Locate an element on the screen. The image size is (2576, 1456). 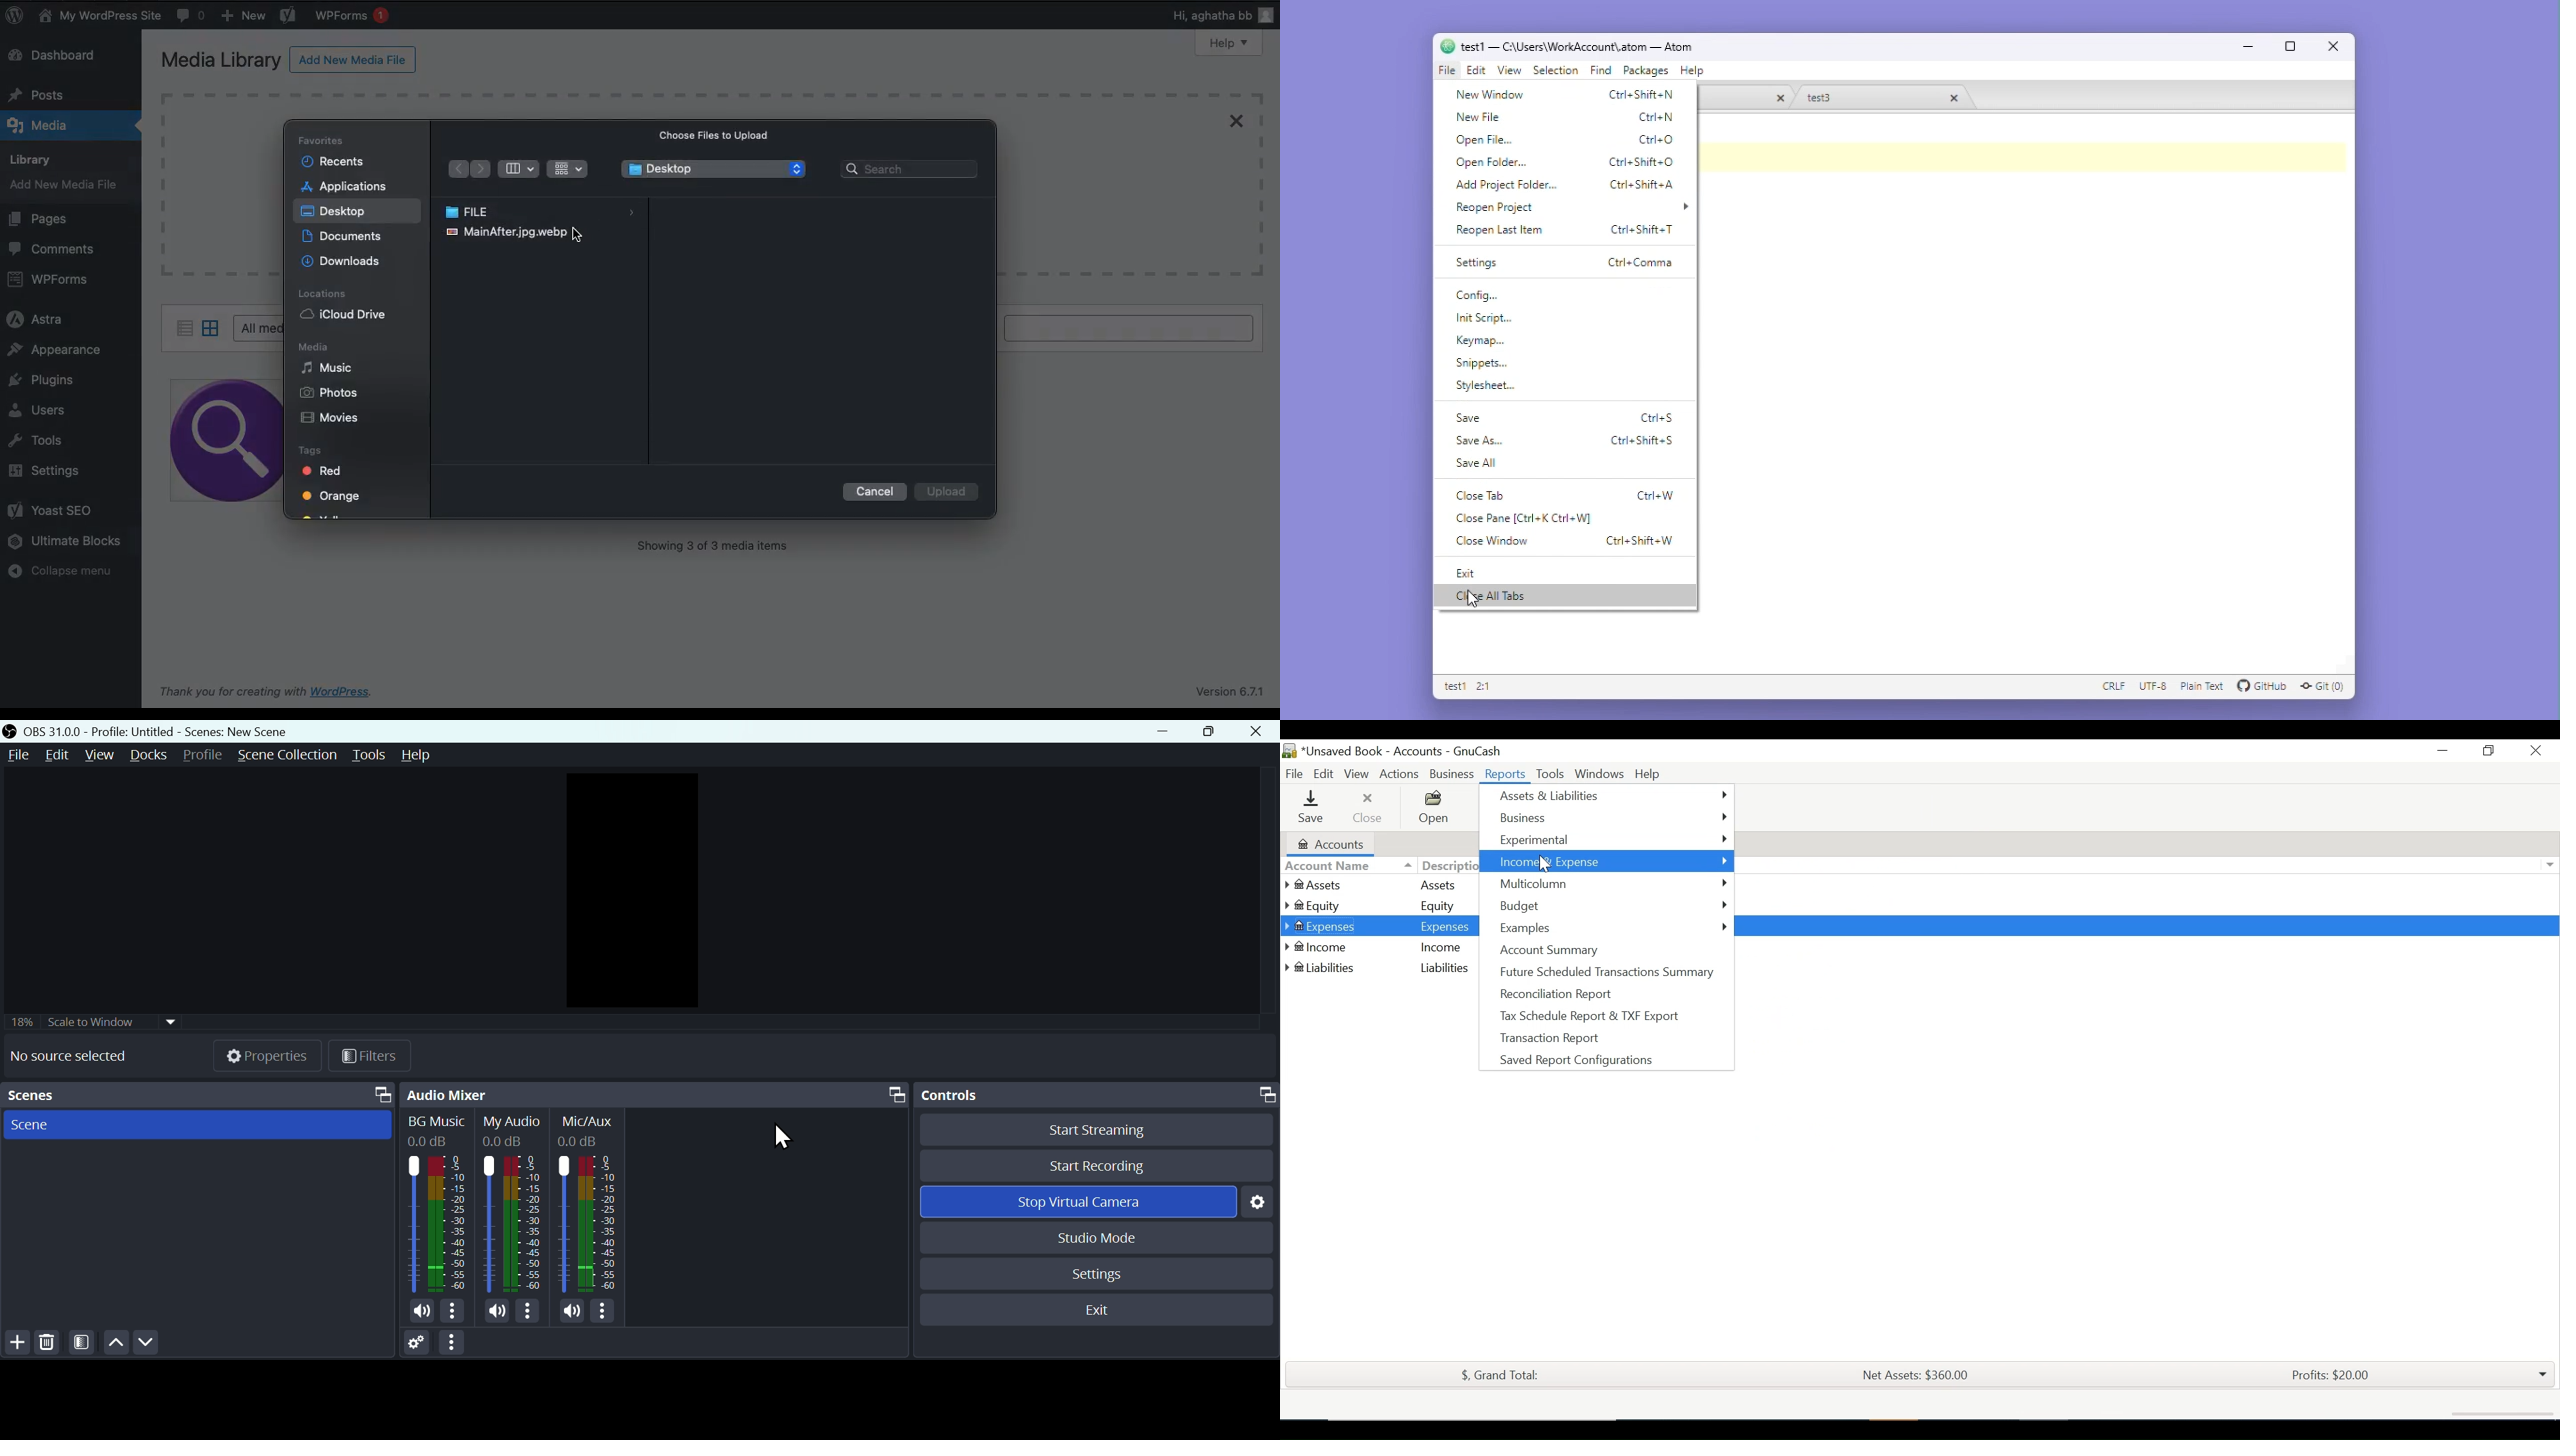
Examples is located at coordinates (1607, 928).